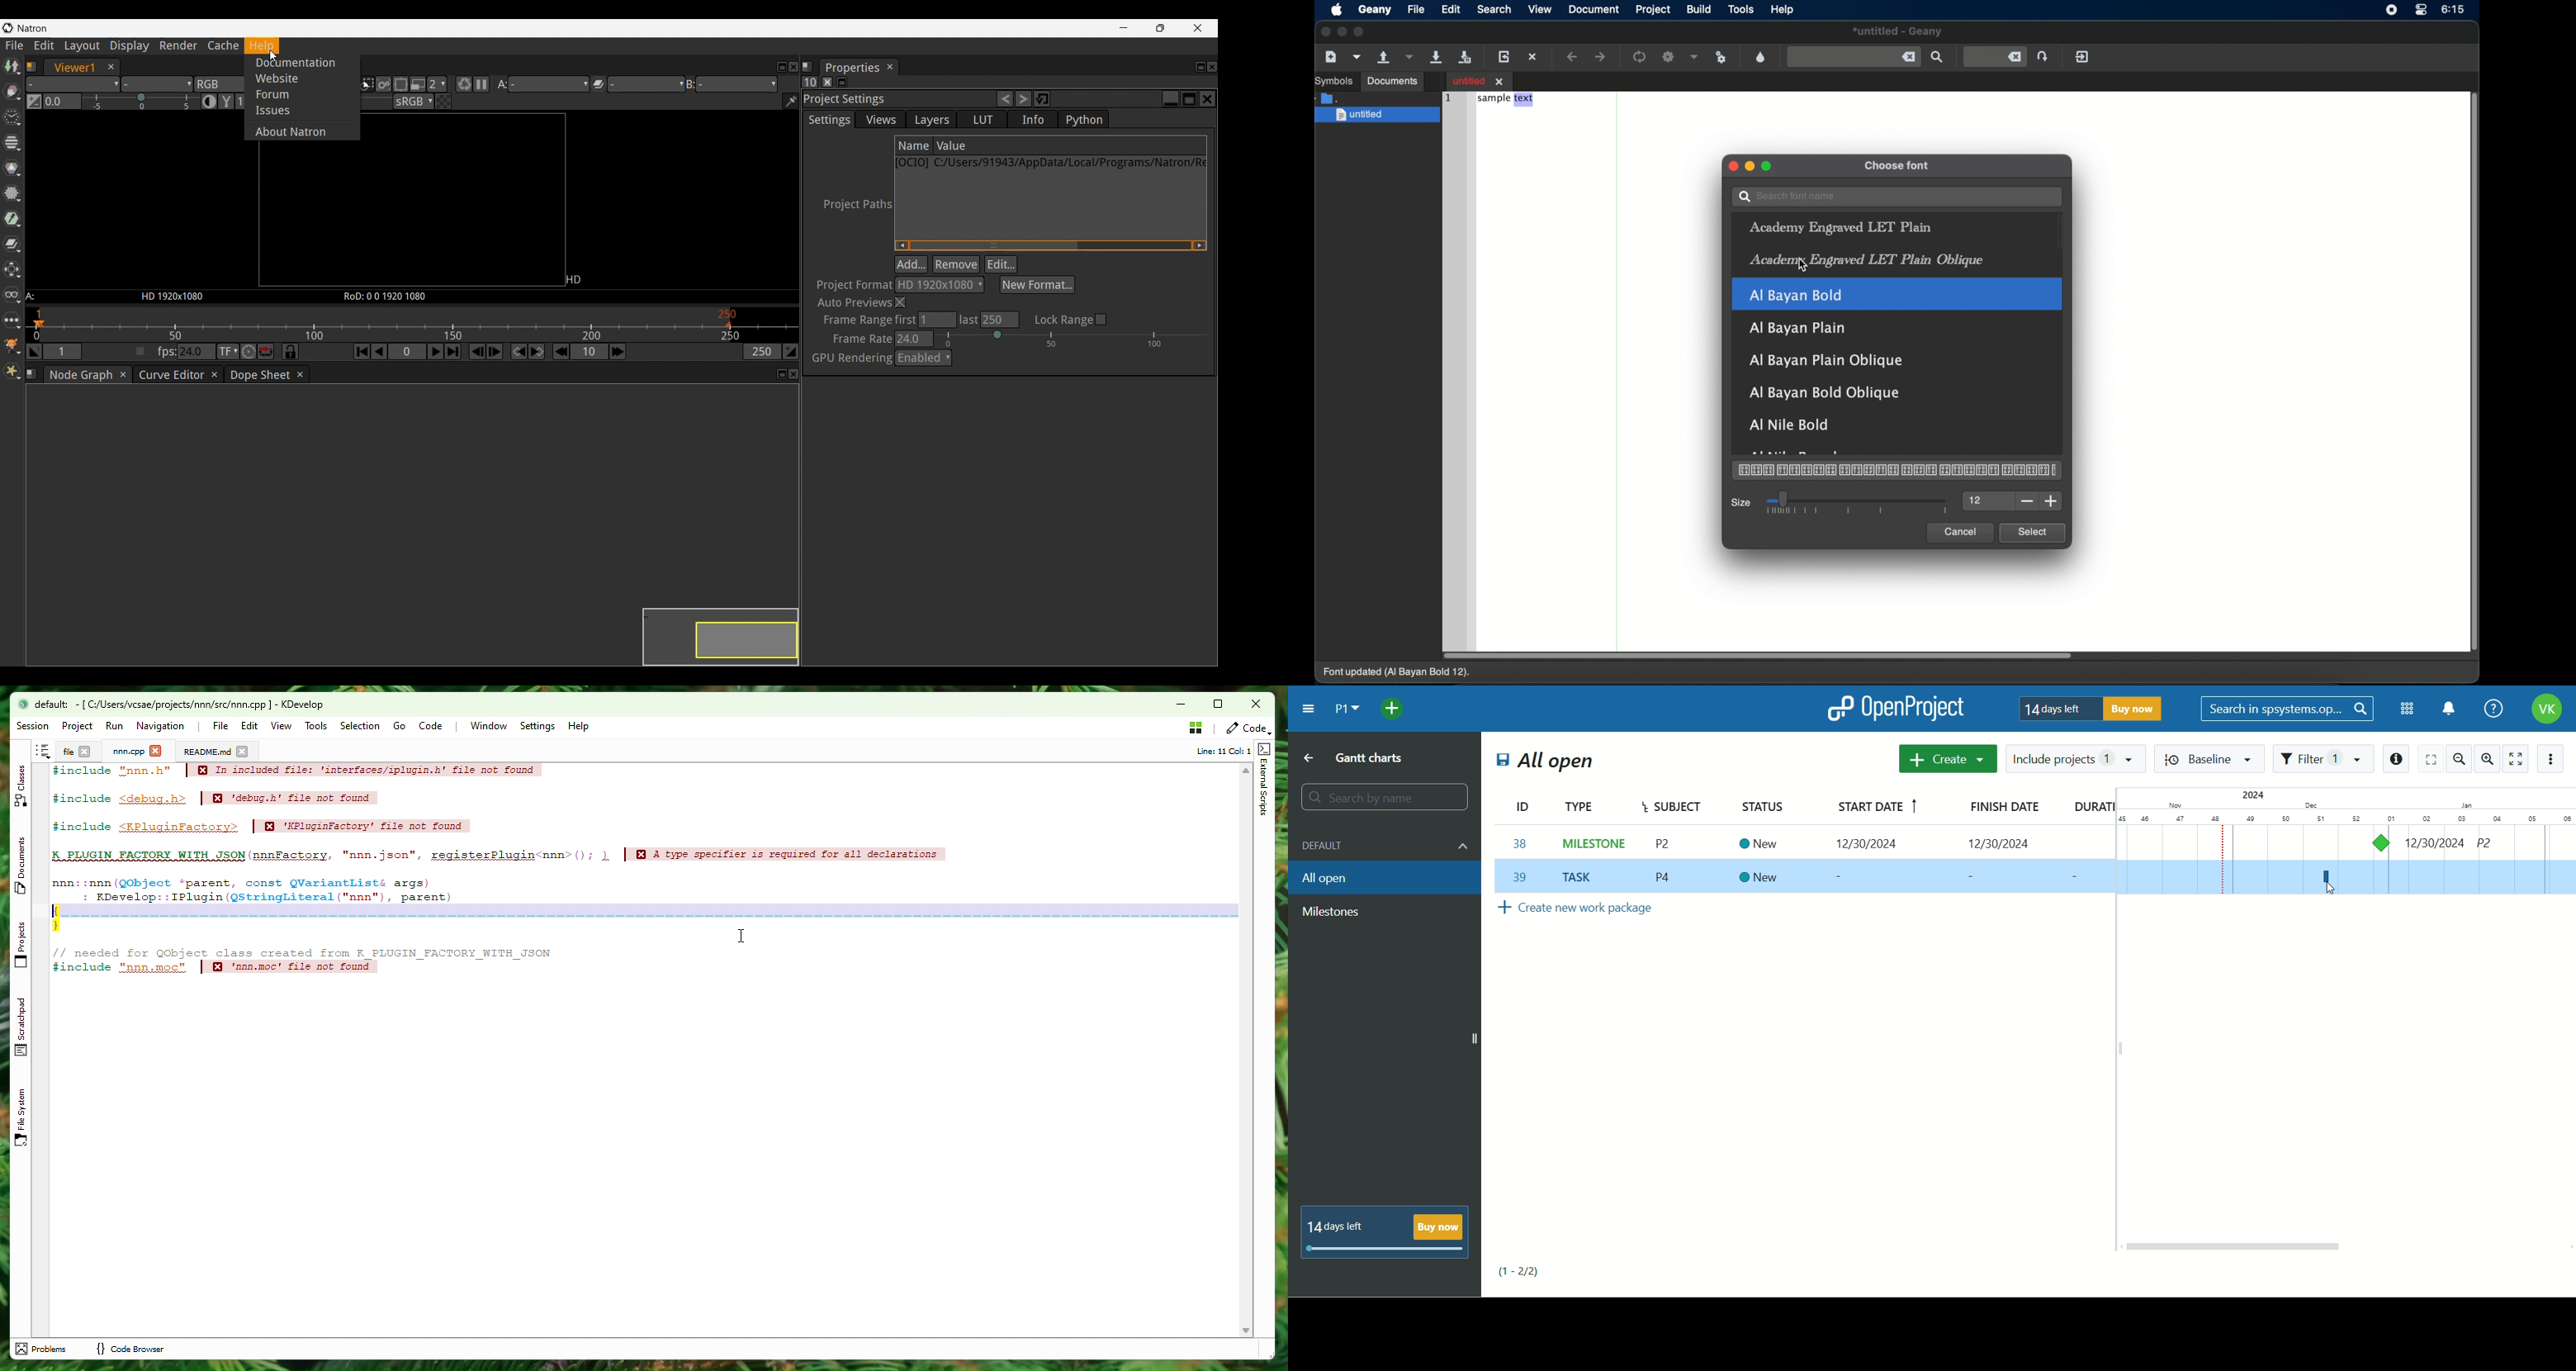 The width and height of the screenshot is (2576, 1372). Describe the element at coordinates (2002, 843) in the screenshot. I see `12/30/2024` at that location.